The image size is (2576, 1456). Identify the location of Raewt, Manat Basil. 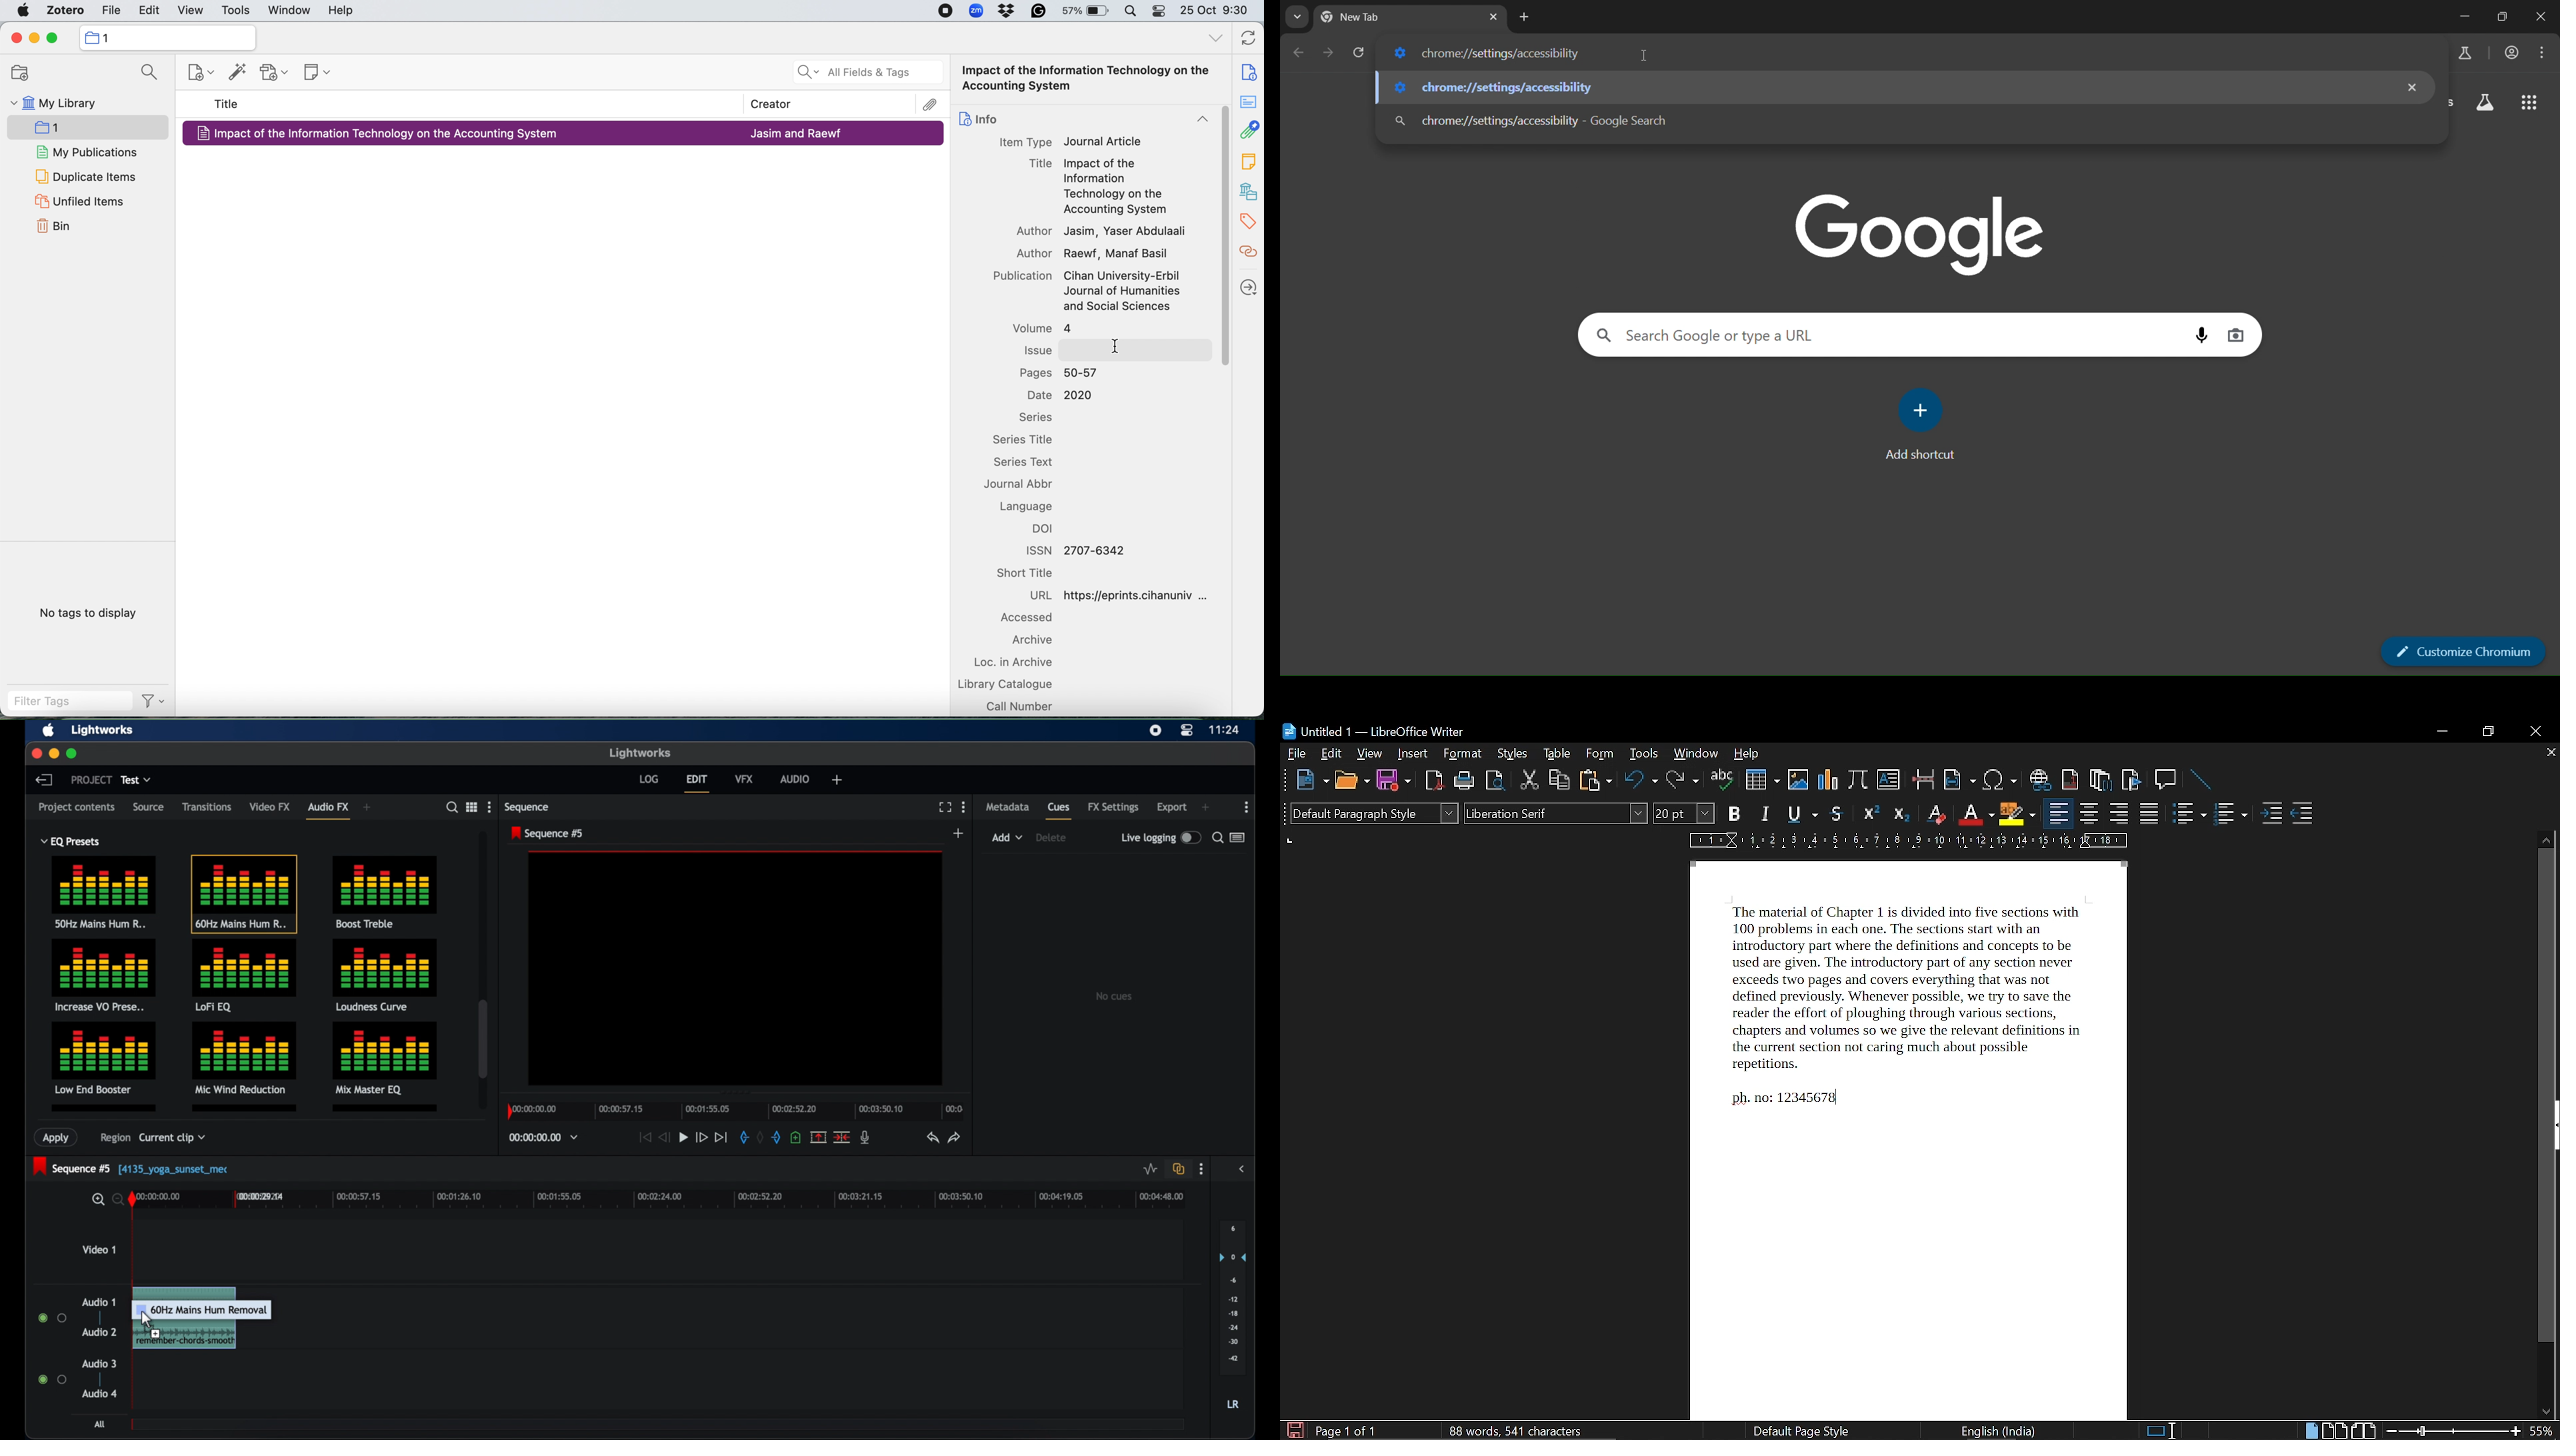
(1117, 255).